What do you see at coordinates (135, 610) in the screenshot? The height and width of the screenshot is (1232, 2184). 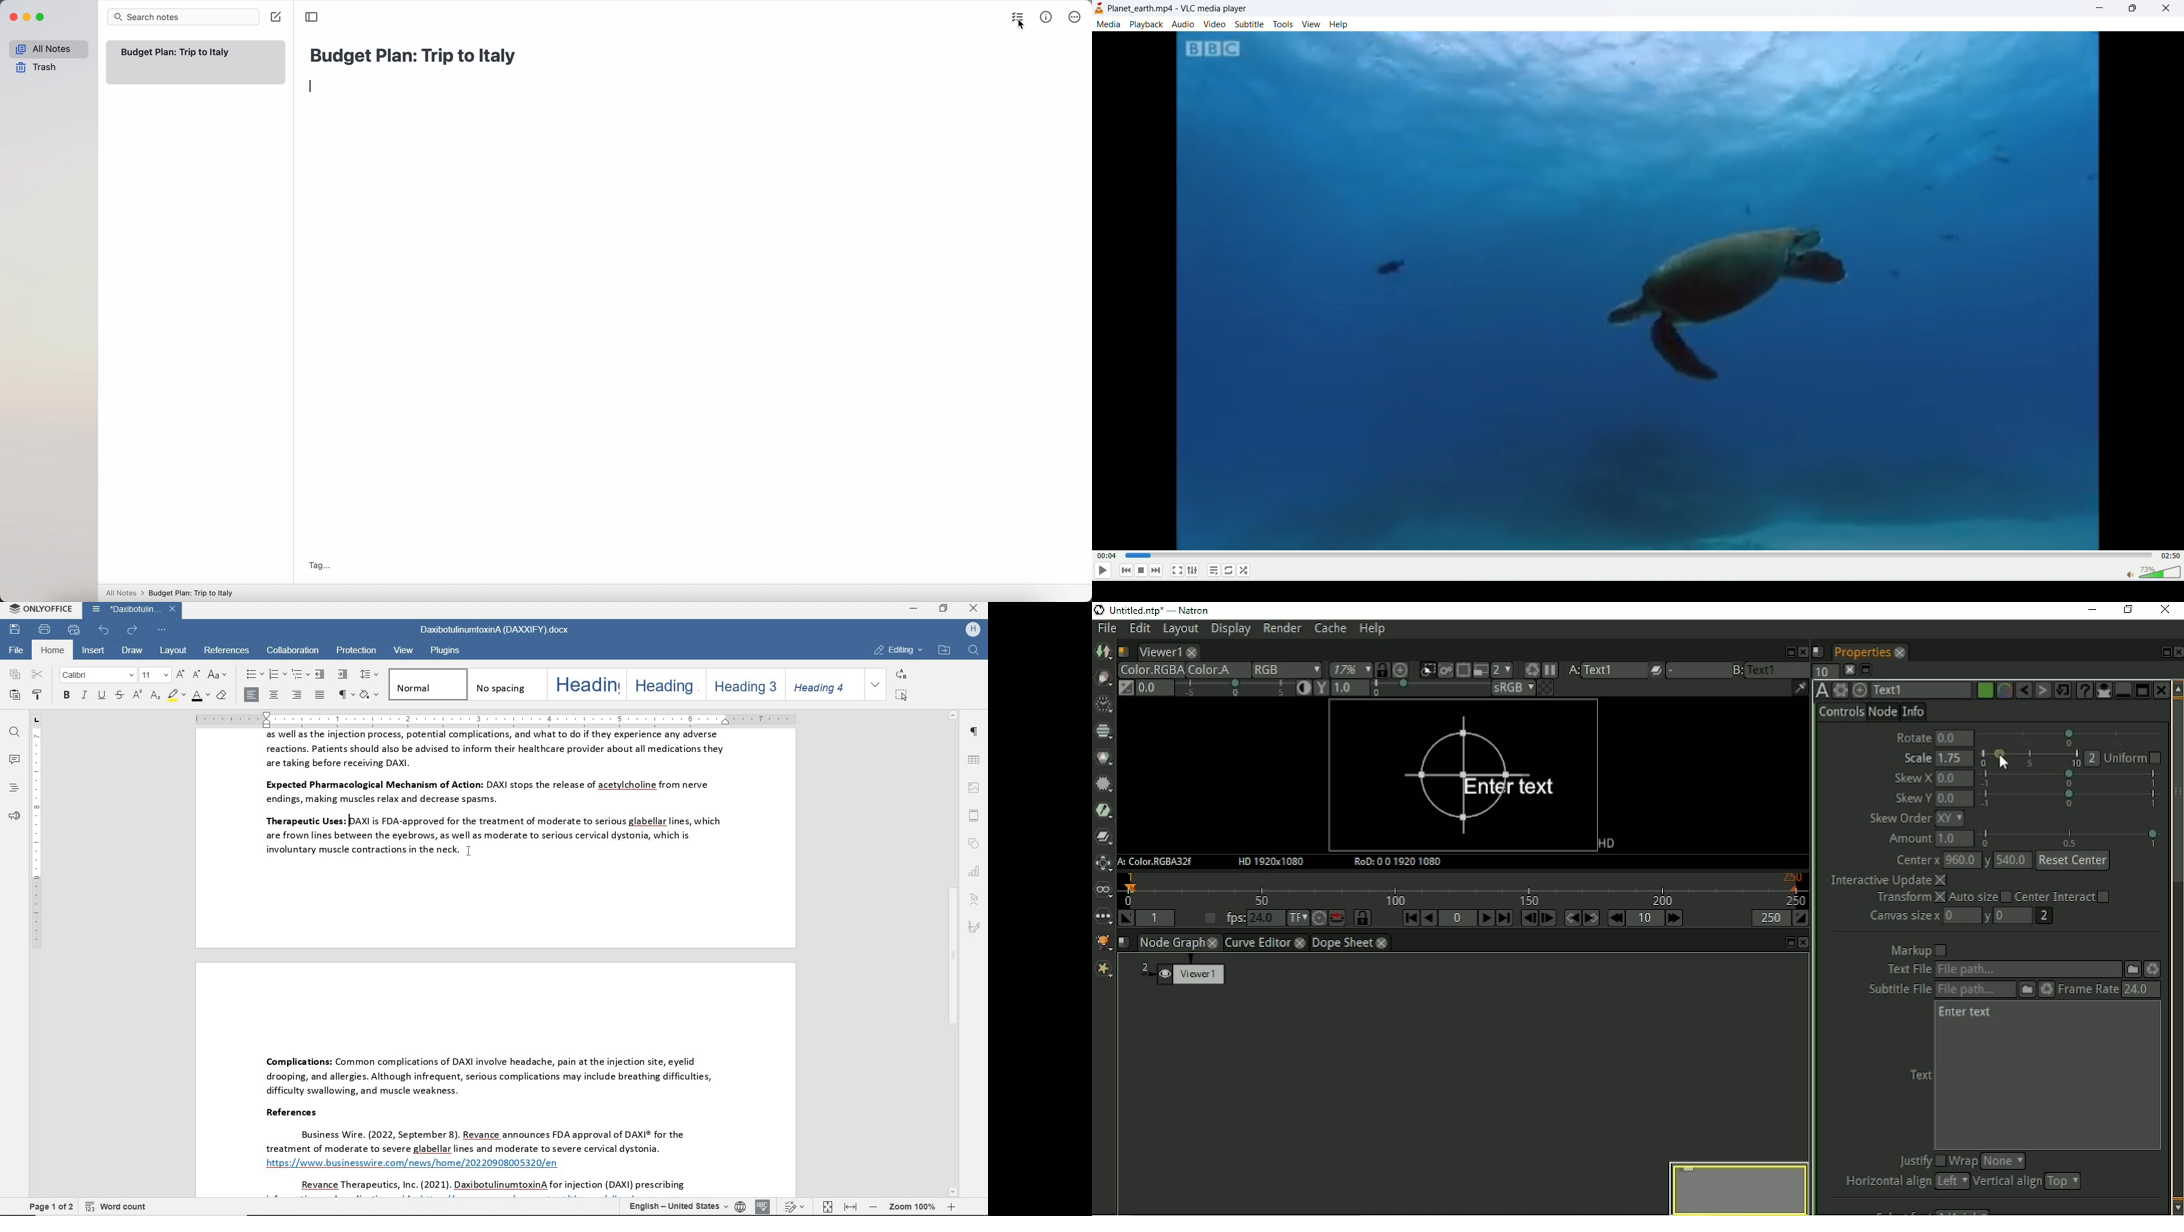 I see `document name` at bounding box center [135, 610].